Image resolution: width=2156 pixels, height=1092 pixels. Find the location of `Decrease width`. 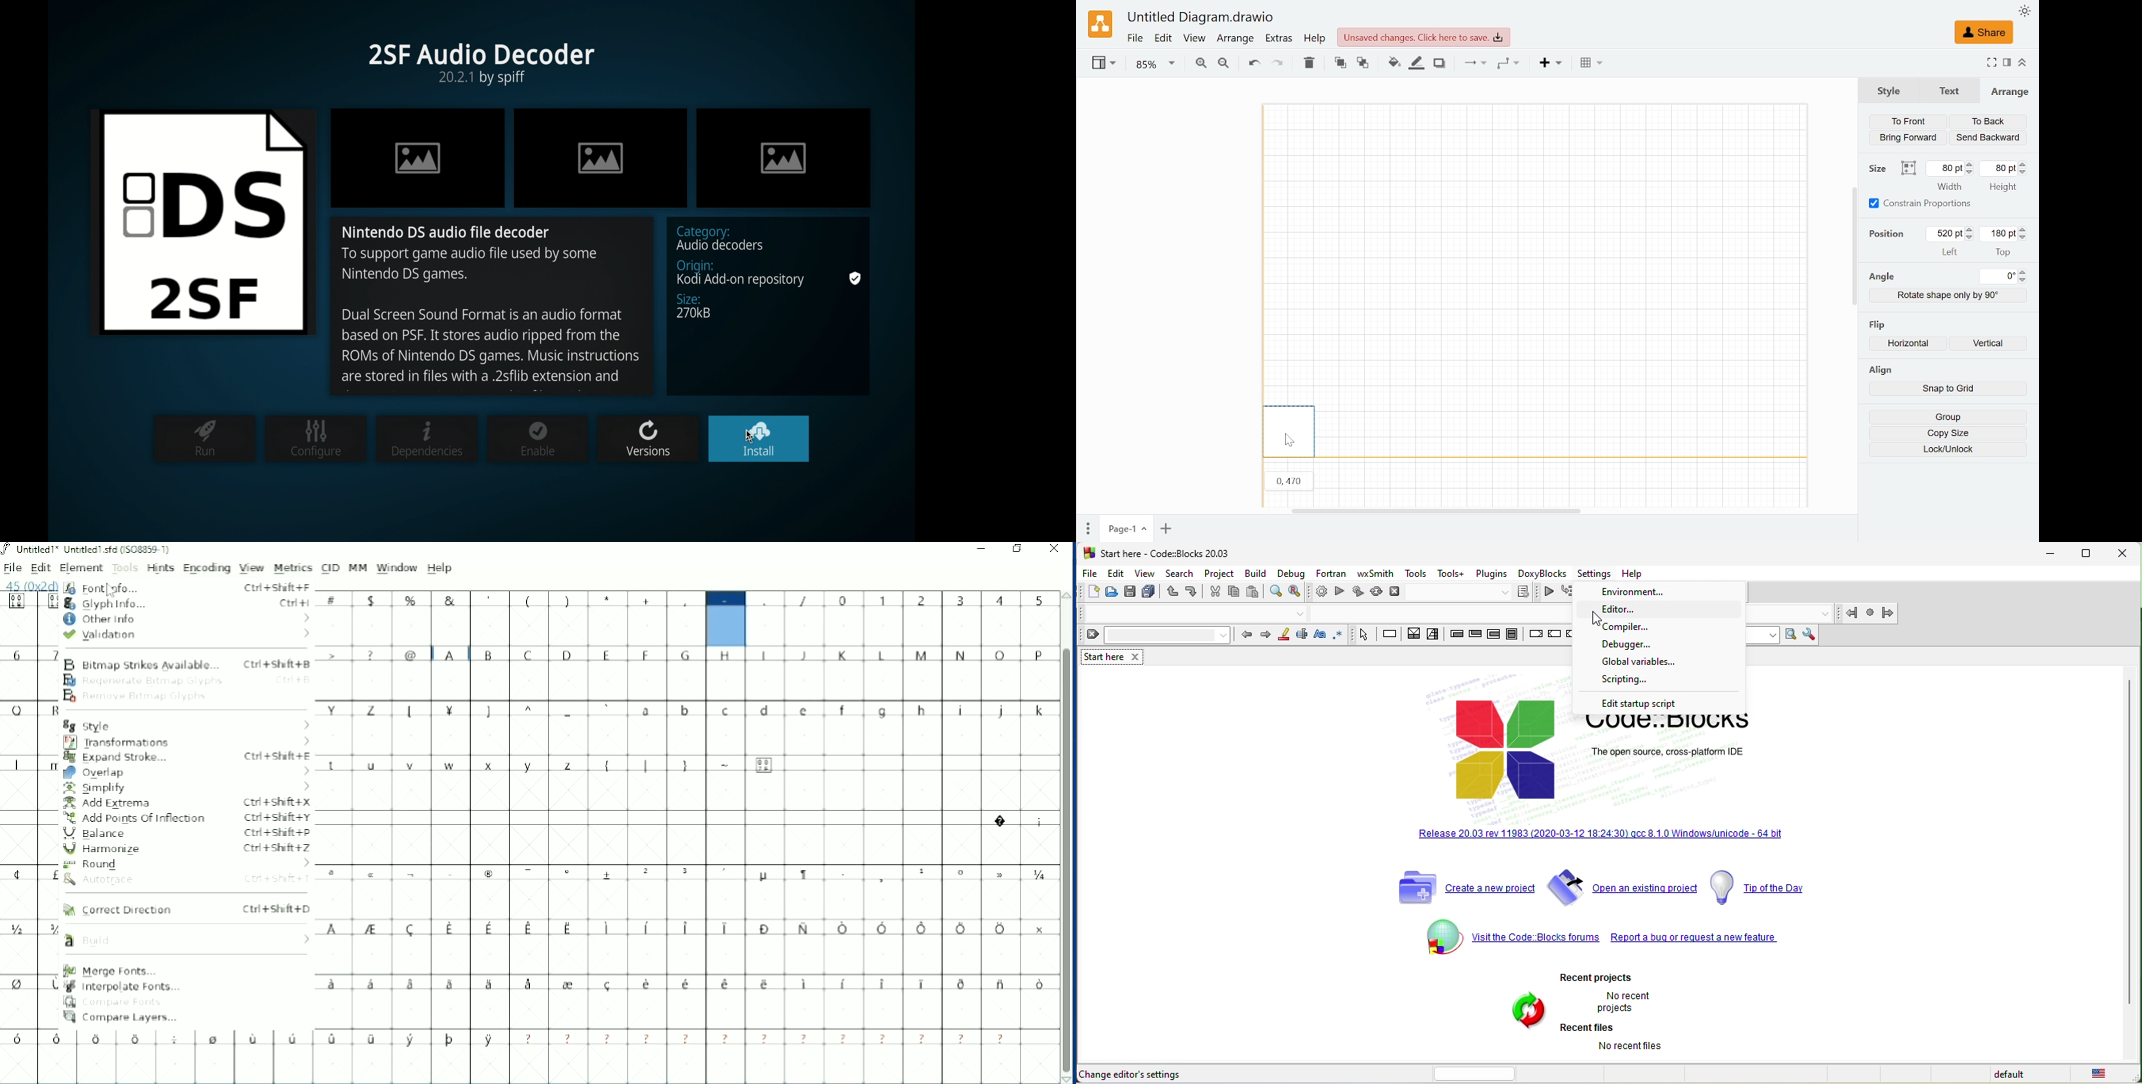

Decrease width is located at coordinates (1971, 172).